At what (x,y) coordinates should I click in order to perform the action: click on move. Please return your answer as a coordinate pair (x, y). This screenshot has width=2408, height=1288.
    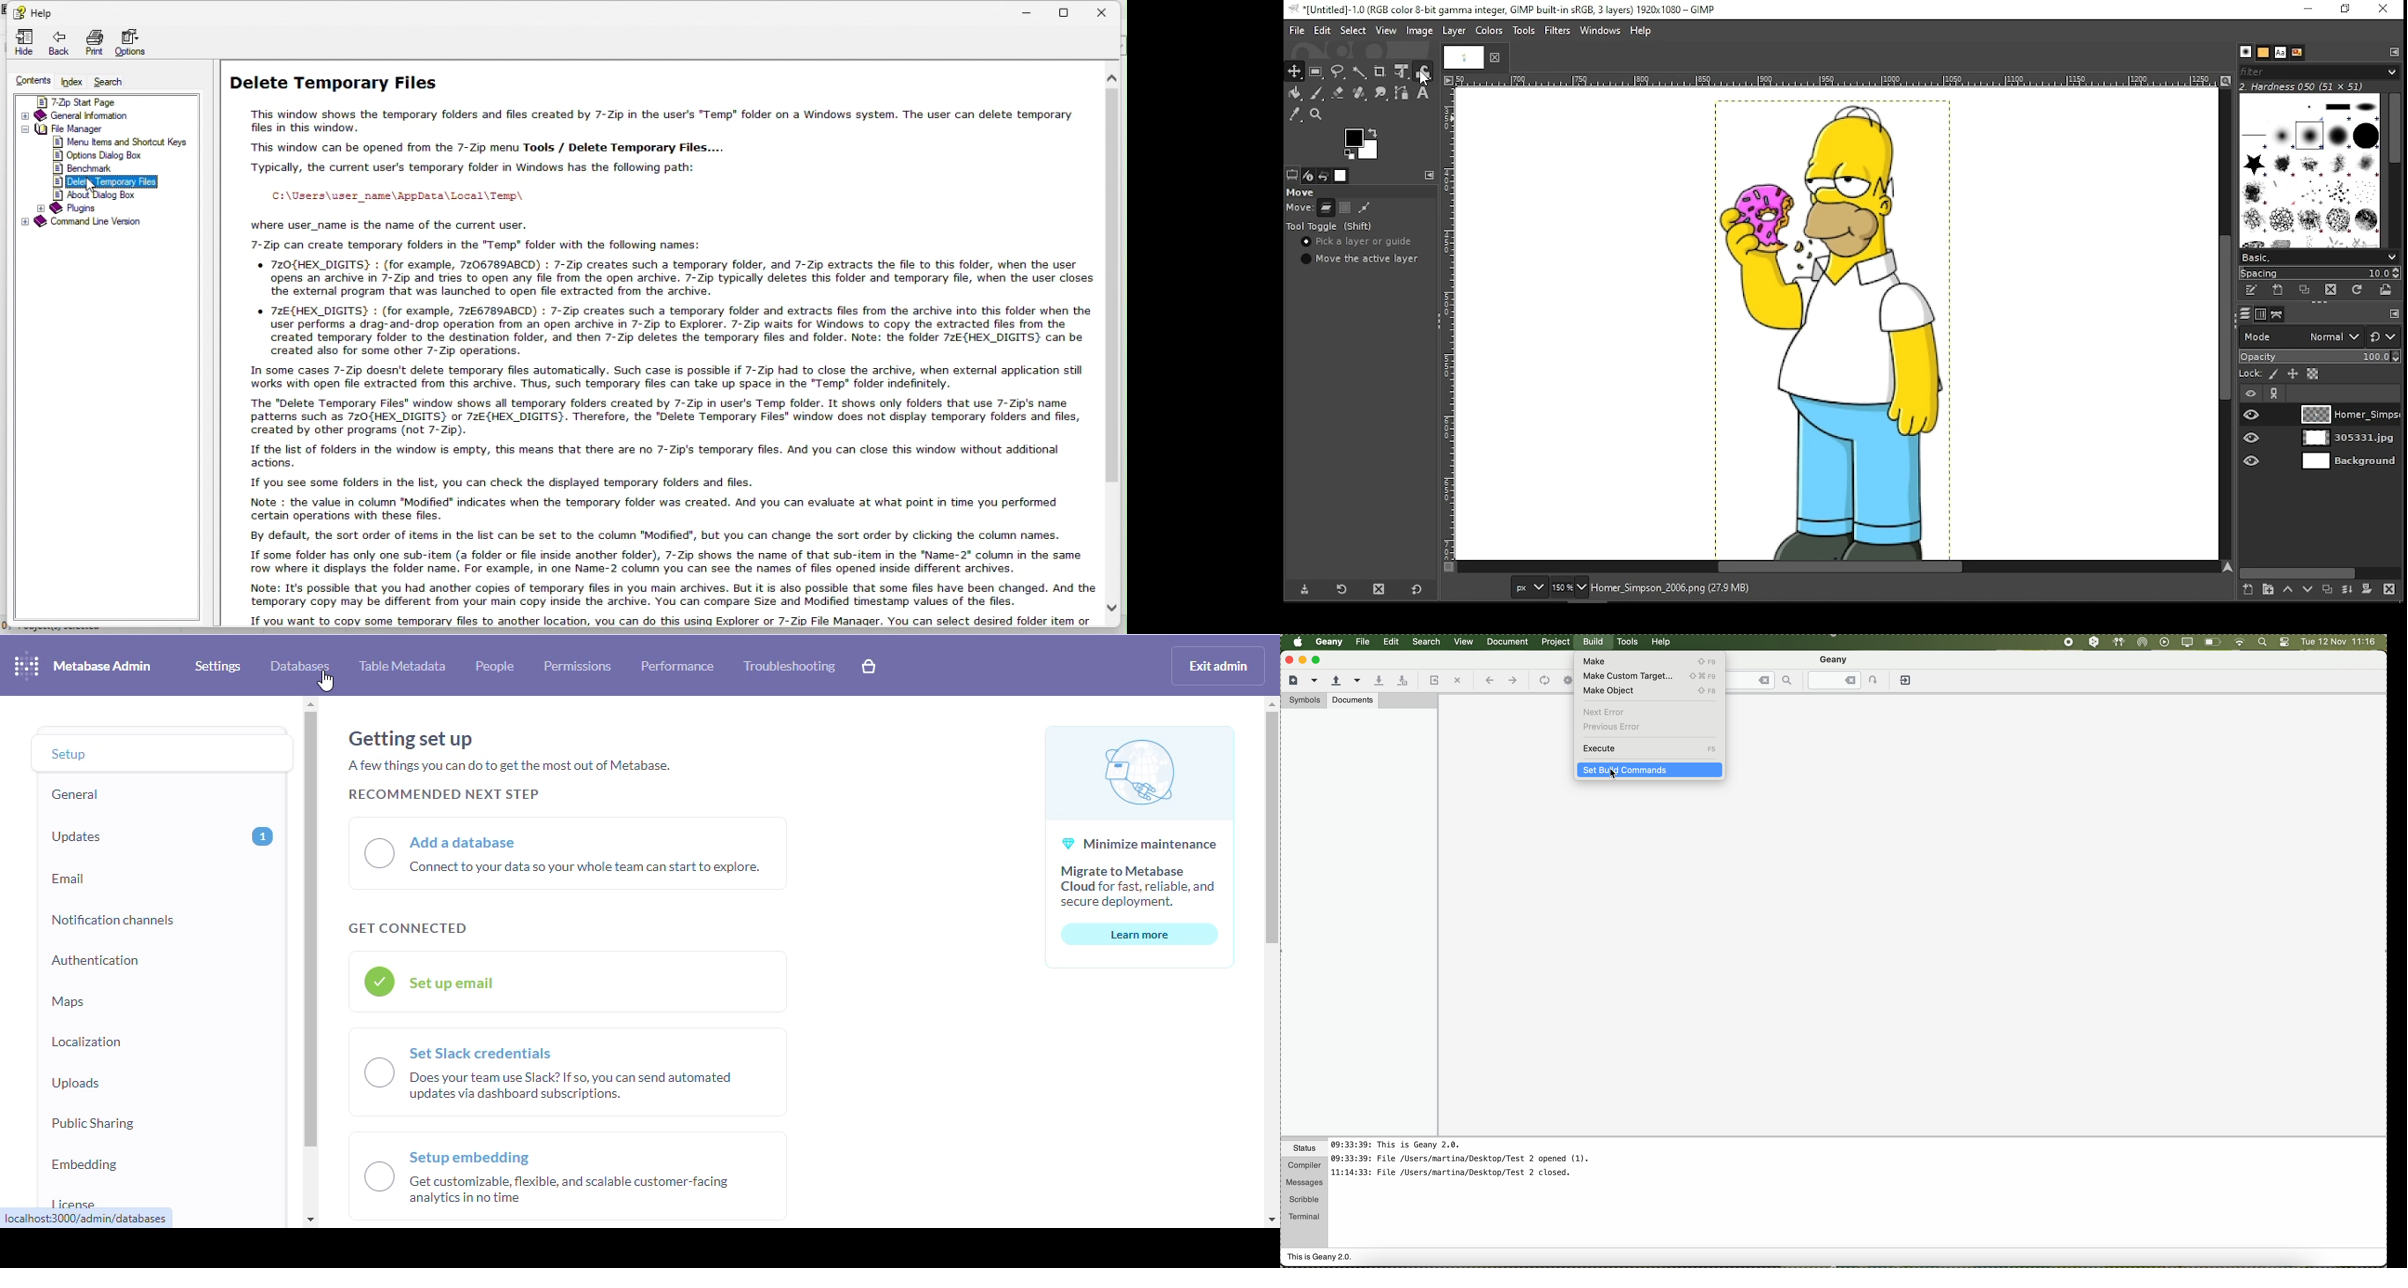
    Looking at the image, I should click on (1305, 193).